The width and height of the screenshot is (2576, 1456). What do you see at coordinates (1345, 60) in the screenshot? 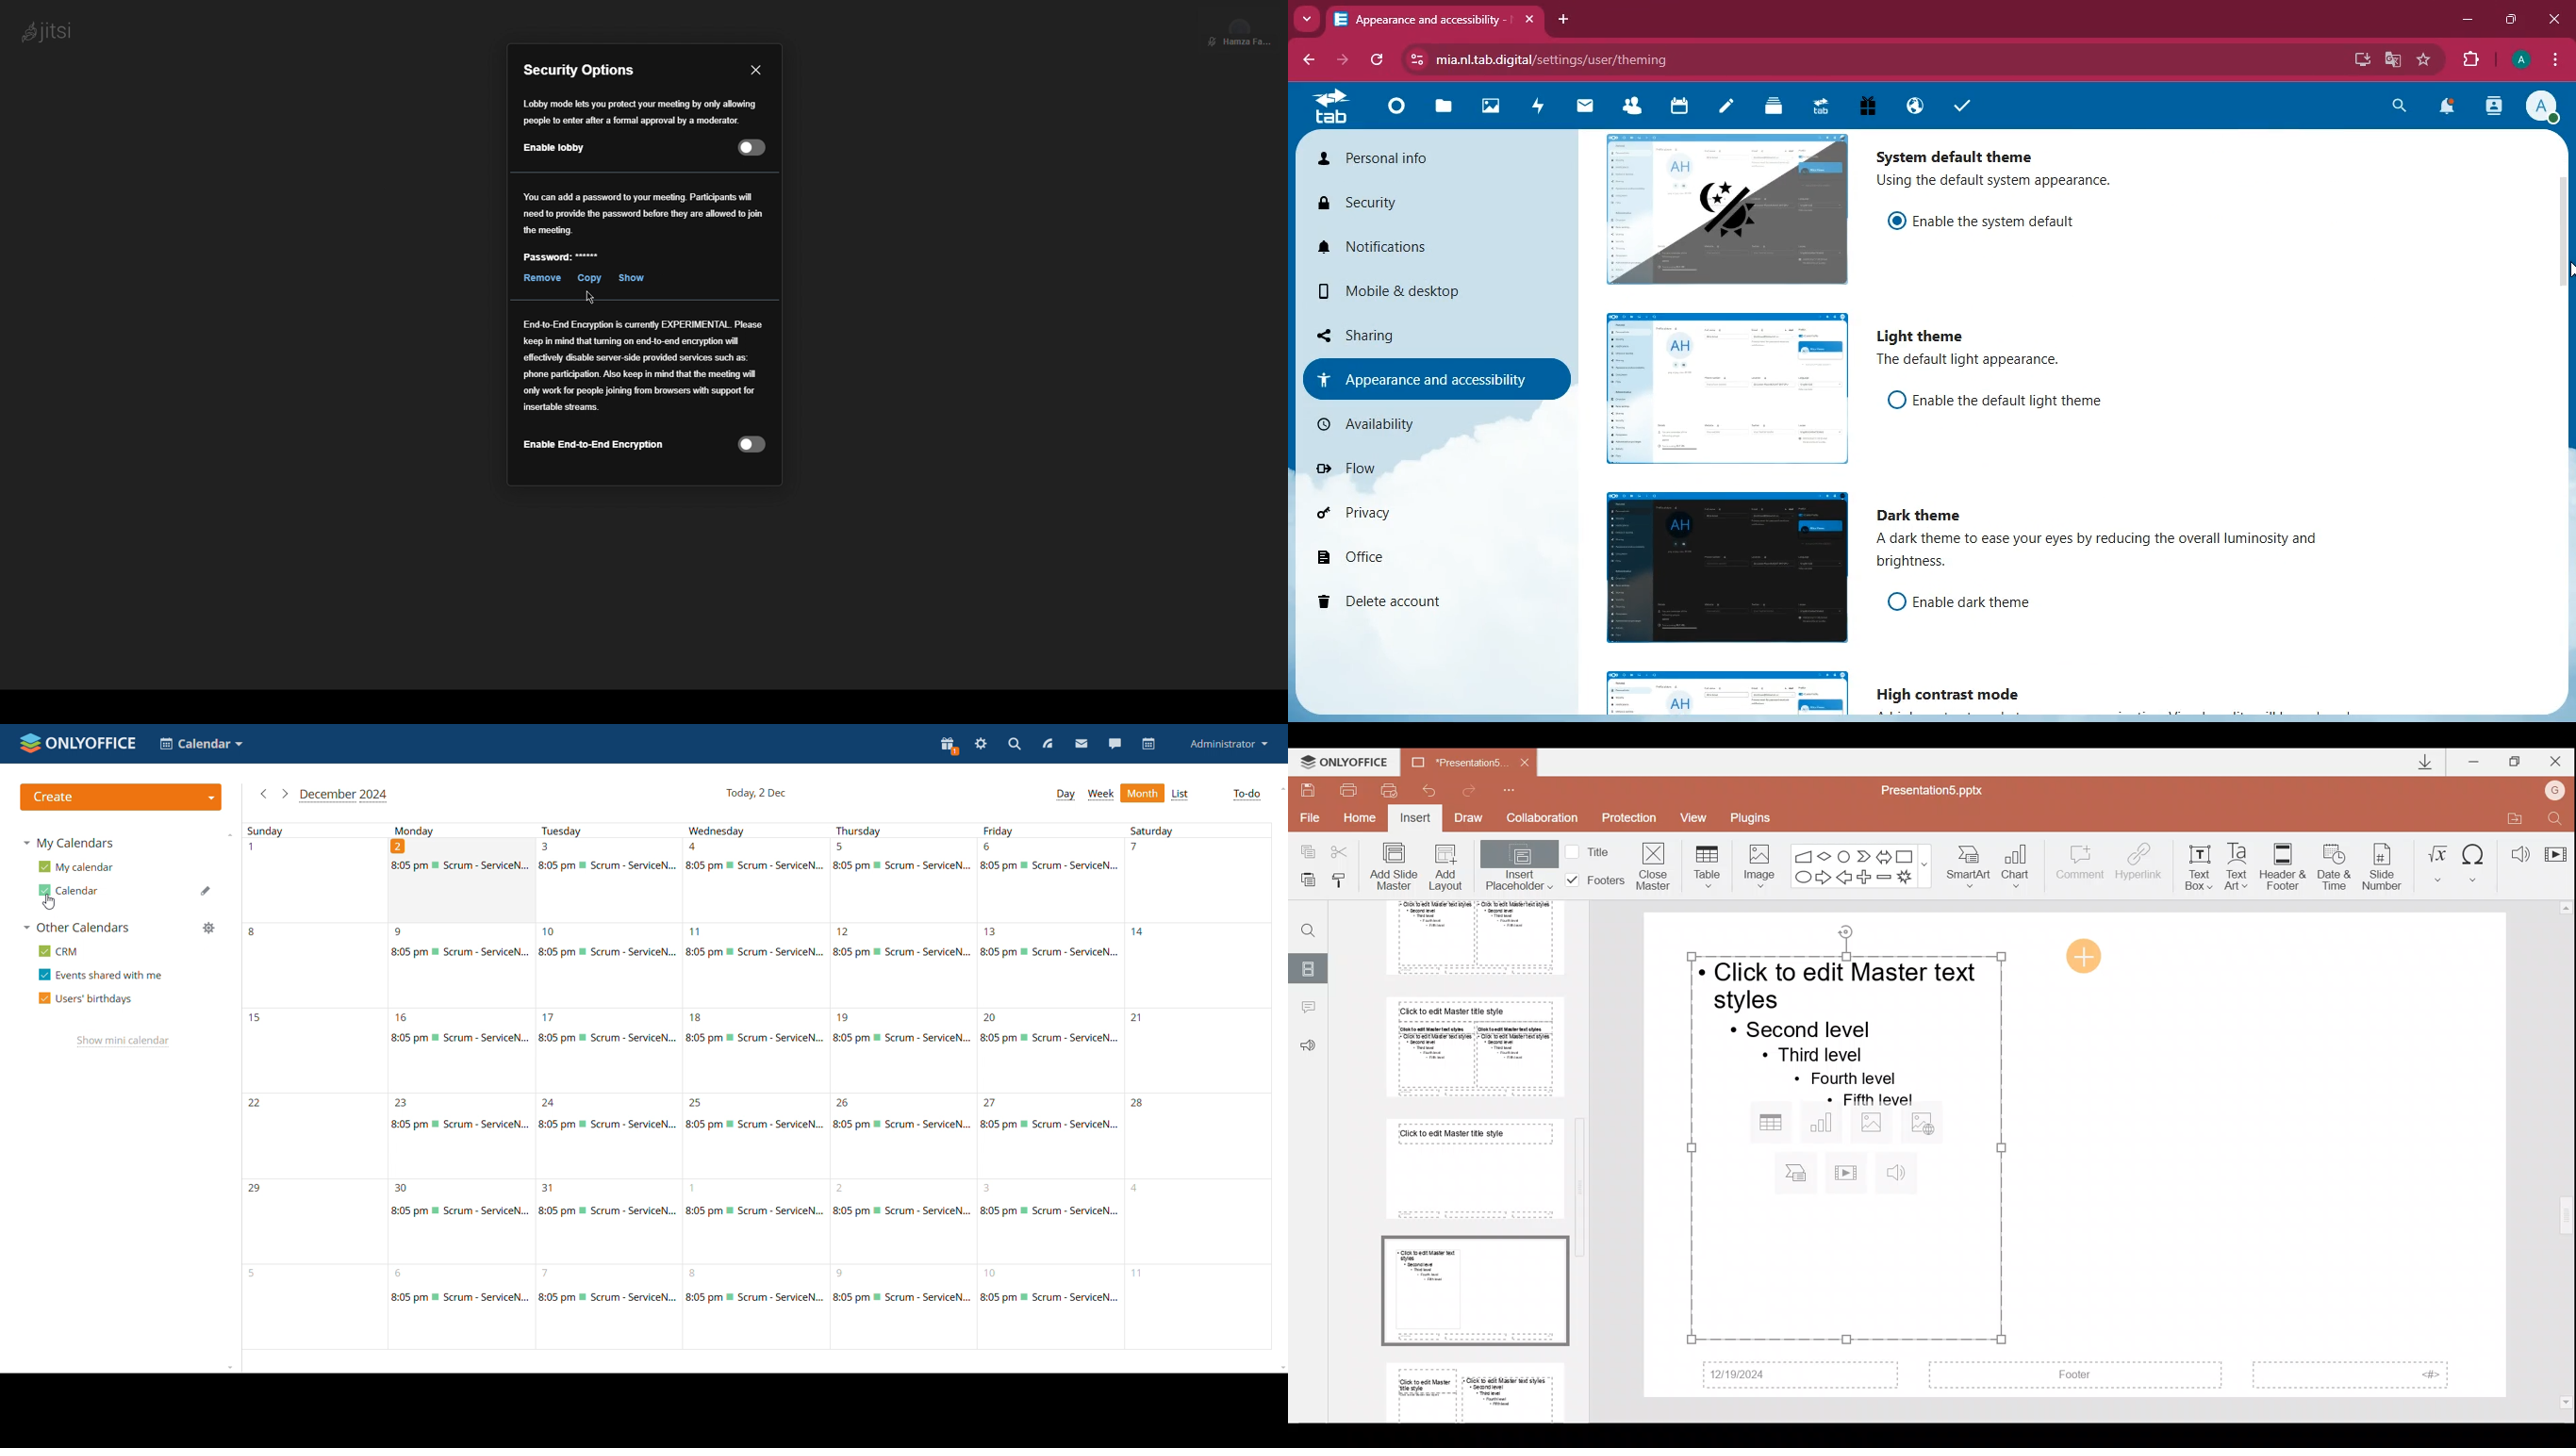
I see `forward` at bounding box center [1345, 60].